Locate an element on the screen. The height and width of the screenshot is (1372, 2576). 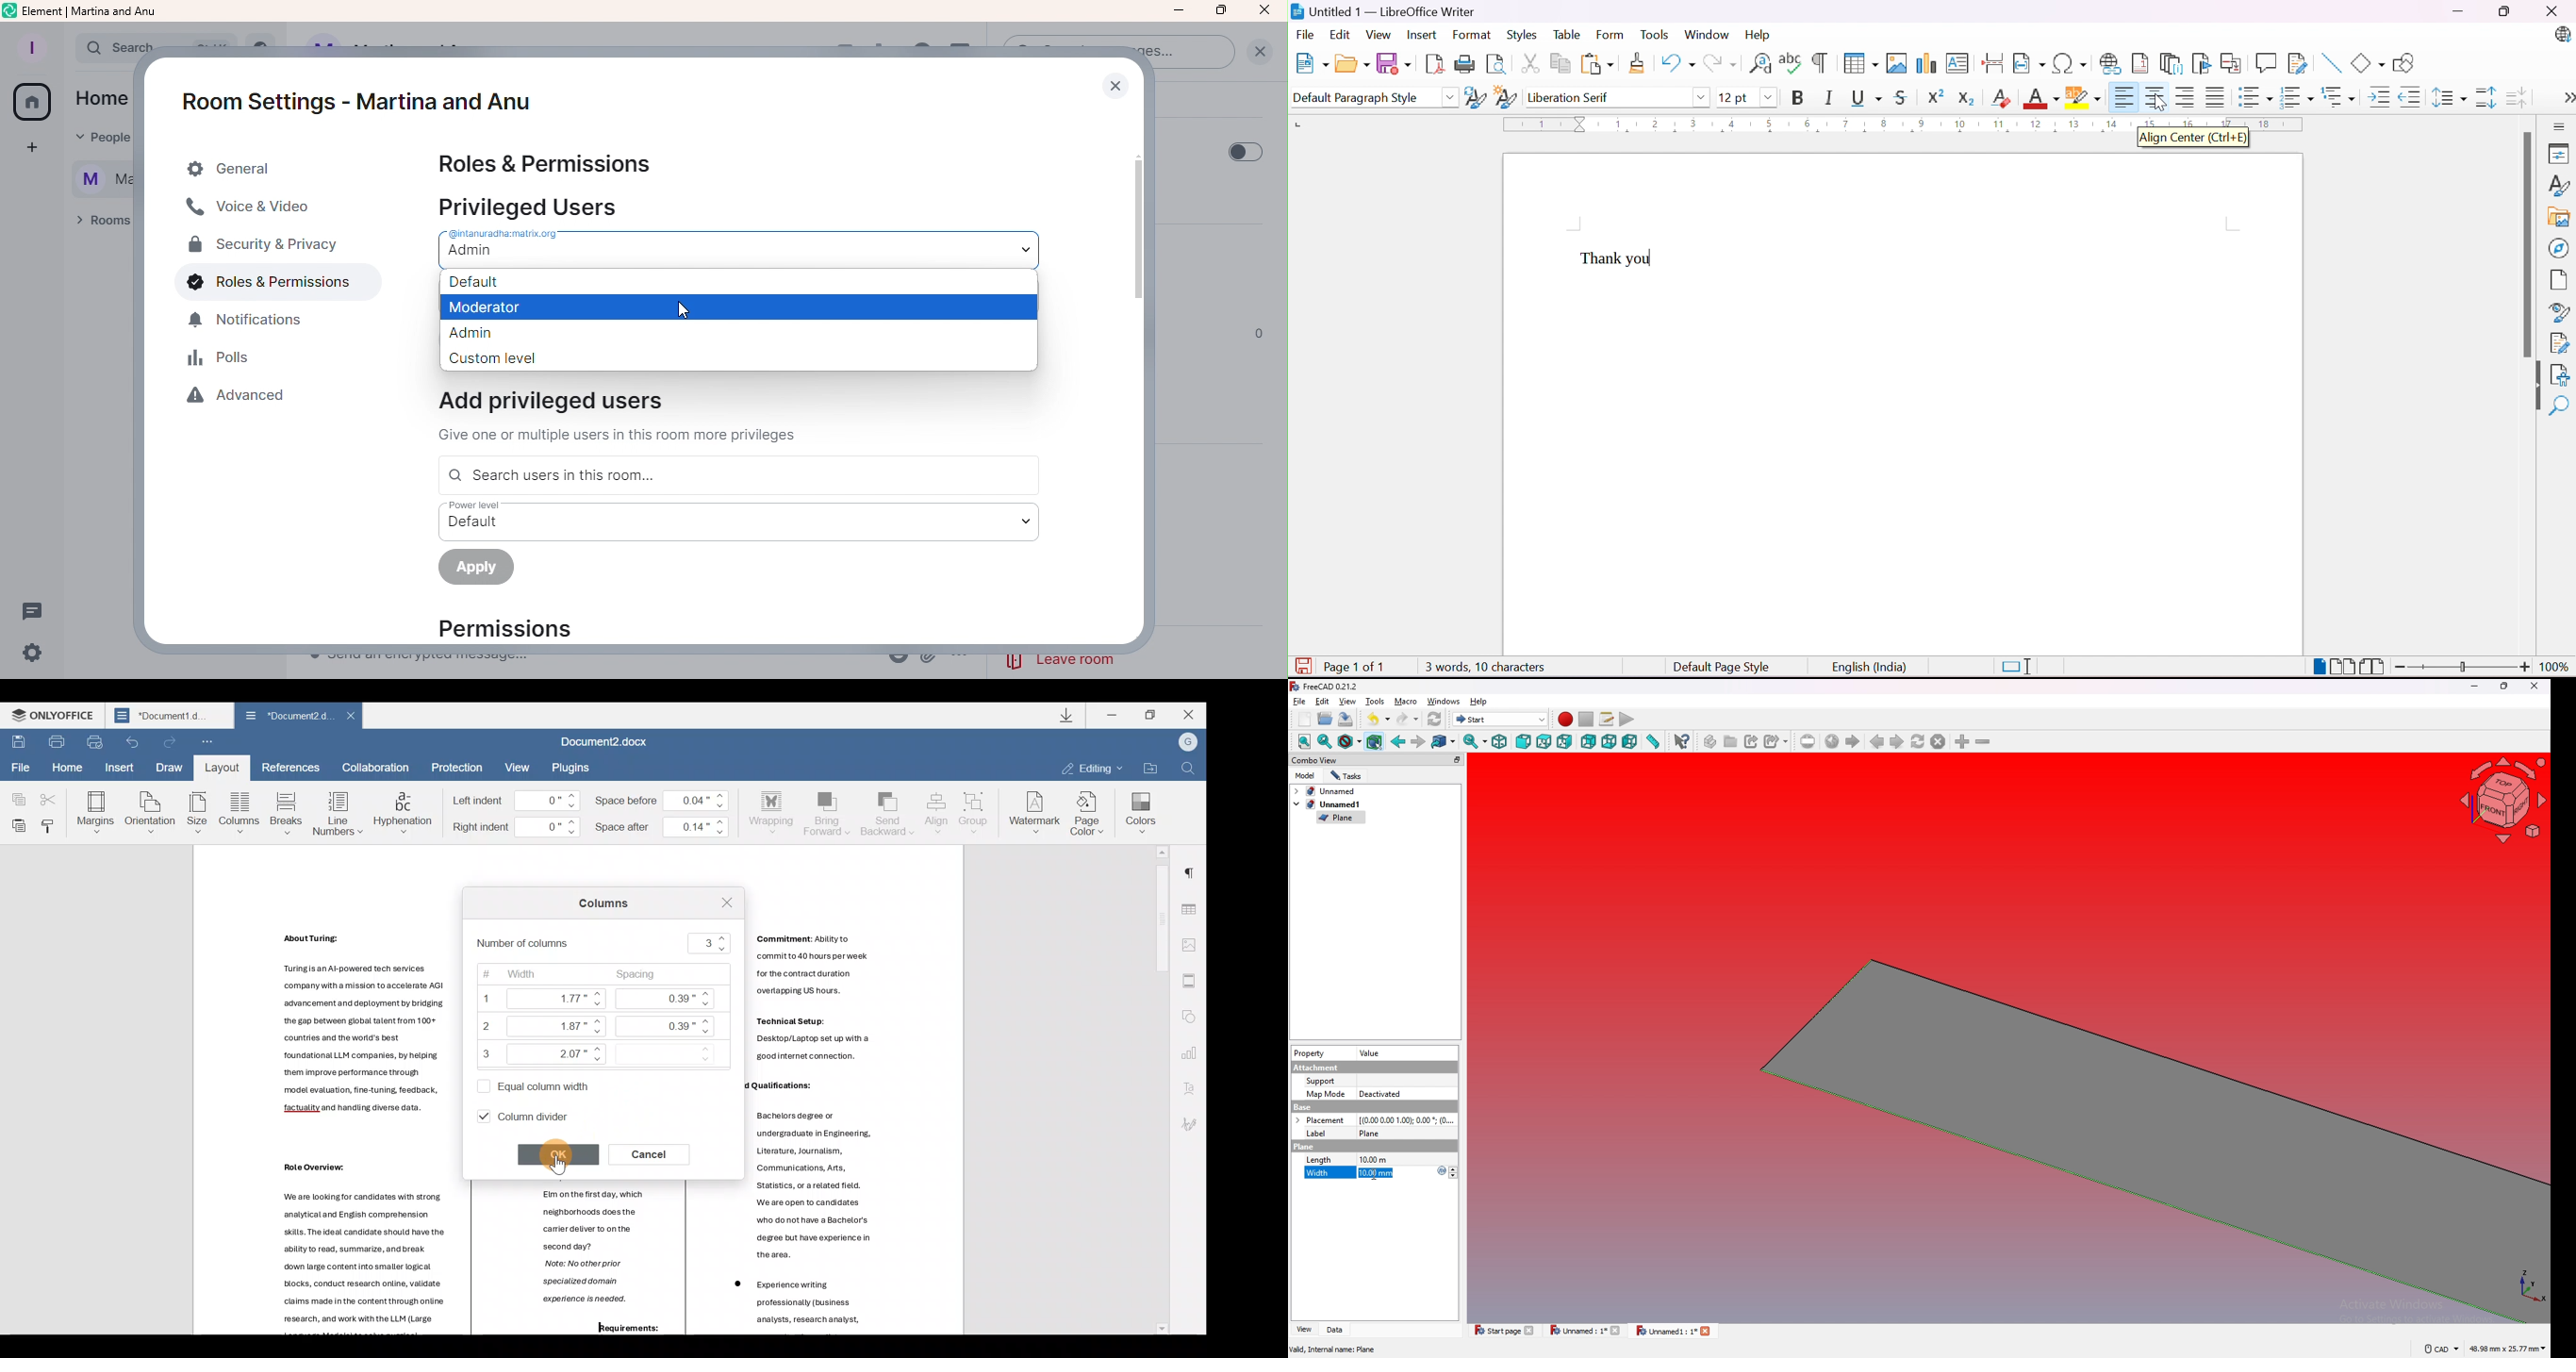
Save is located at coordinates (1393, 63).